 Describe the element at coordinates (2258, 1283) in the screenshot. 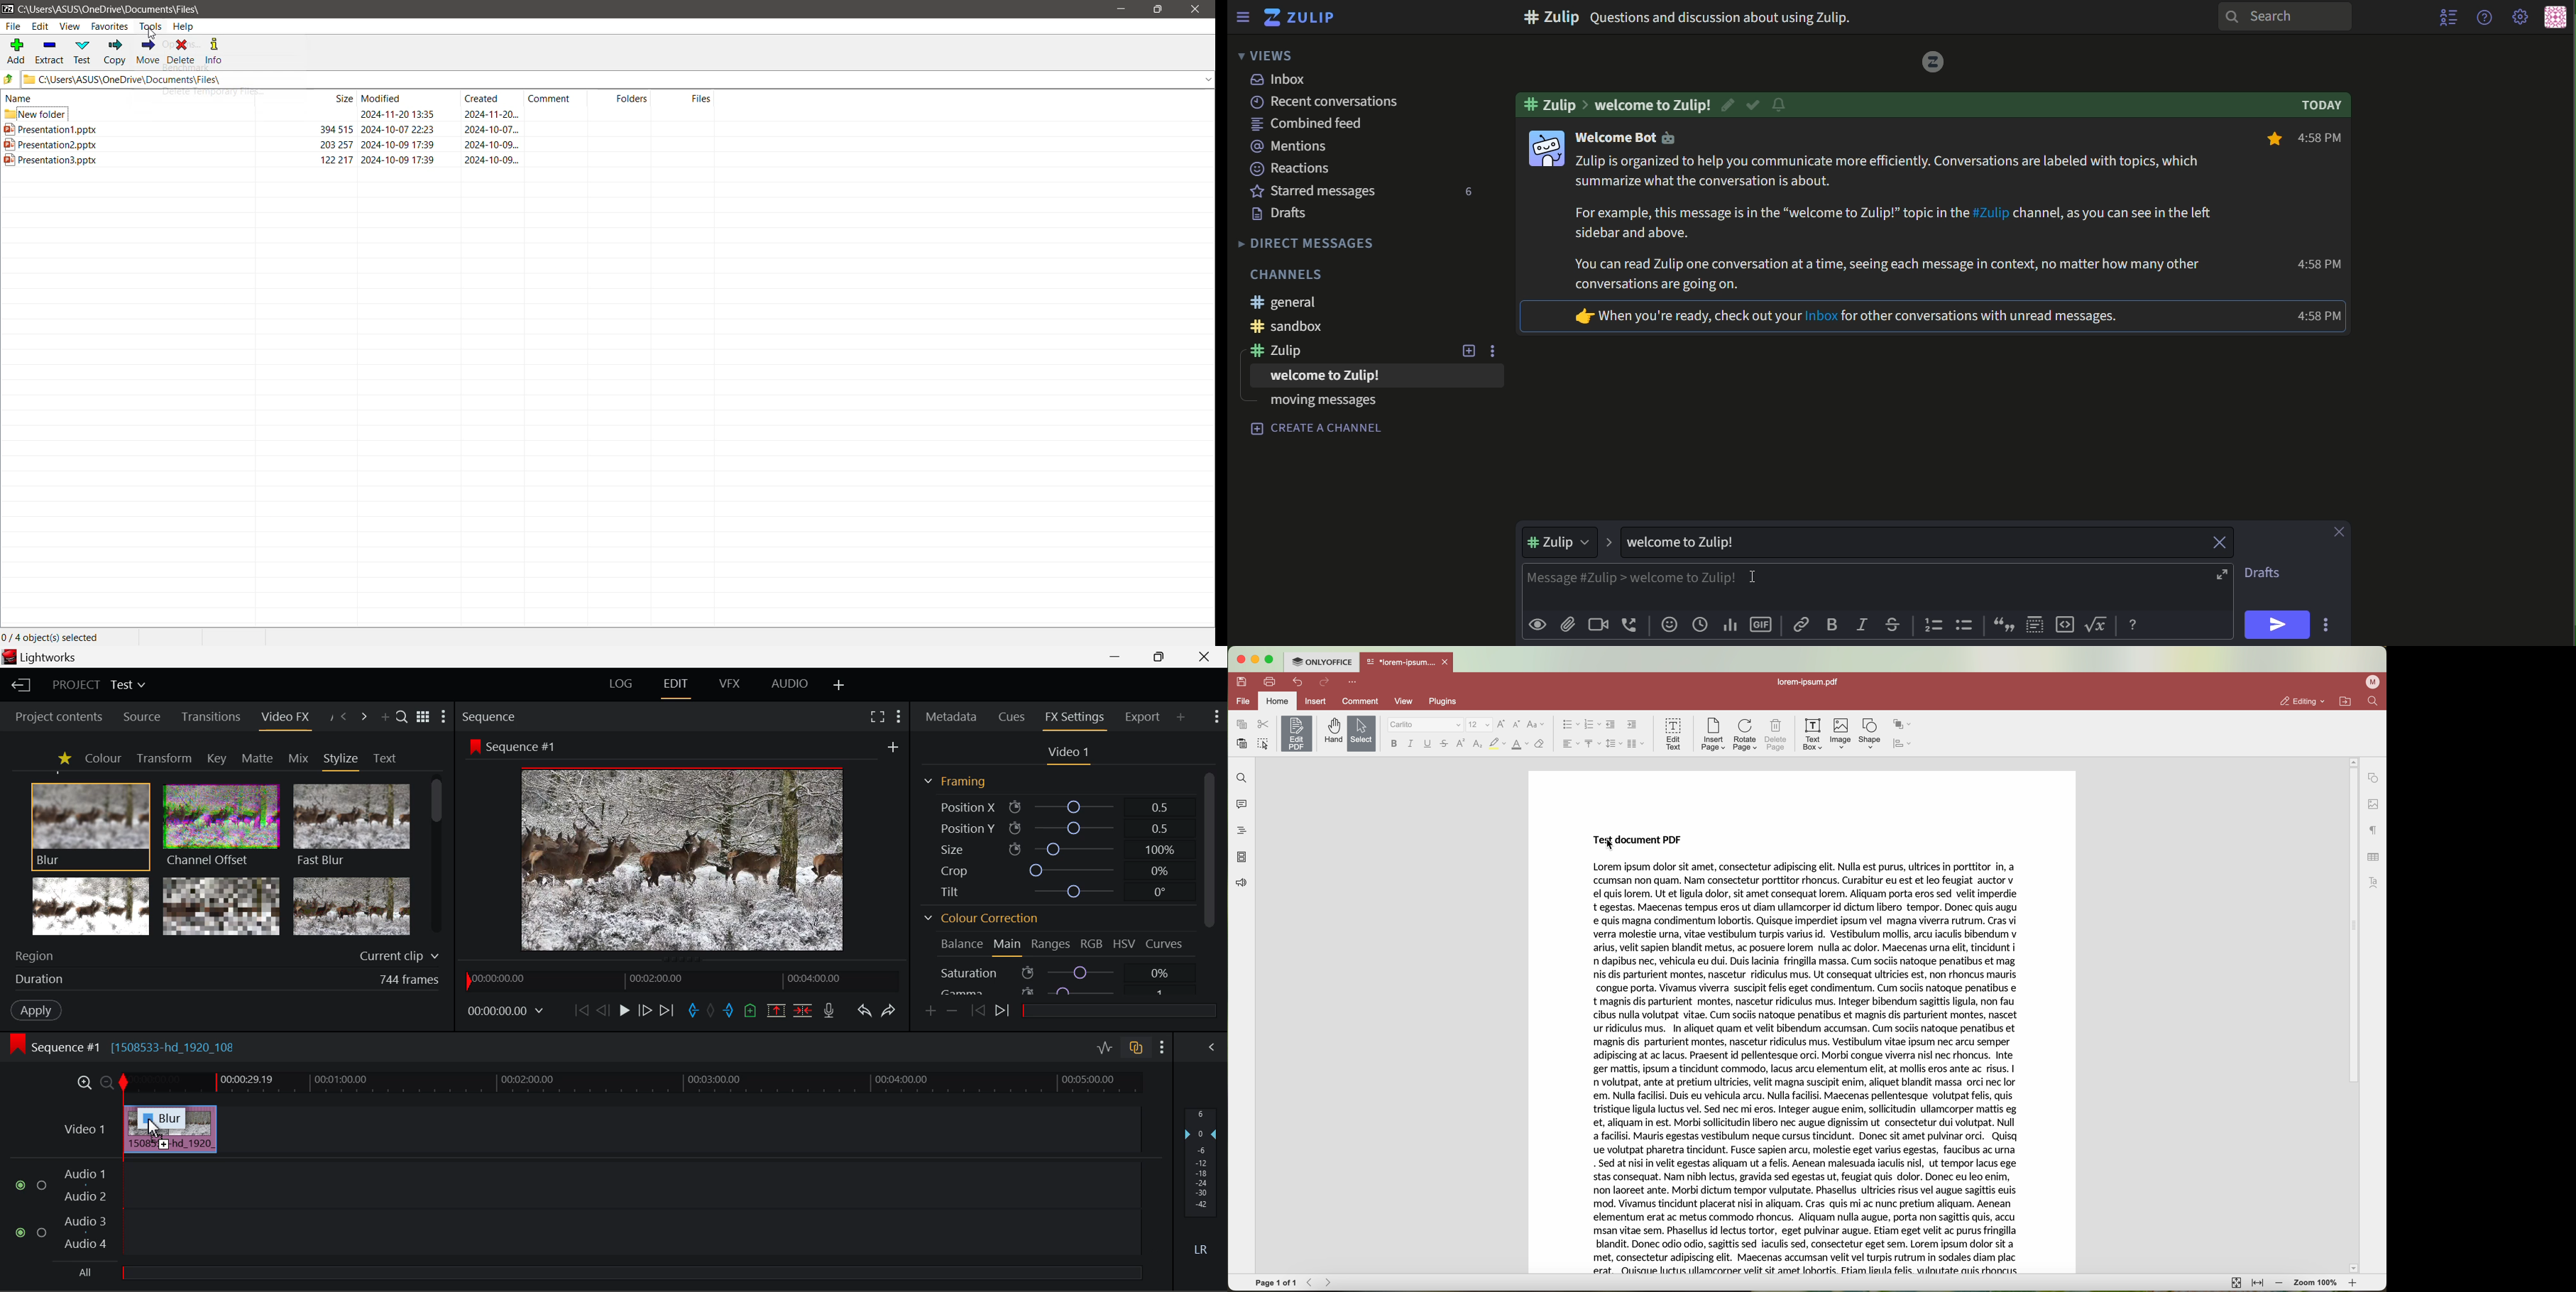

I see `fit to width` at that location.